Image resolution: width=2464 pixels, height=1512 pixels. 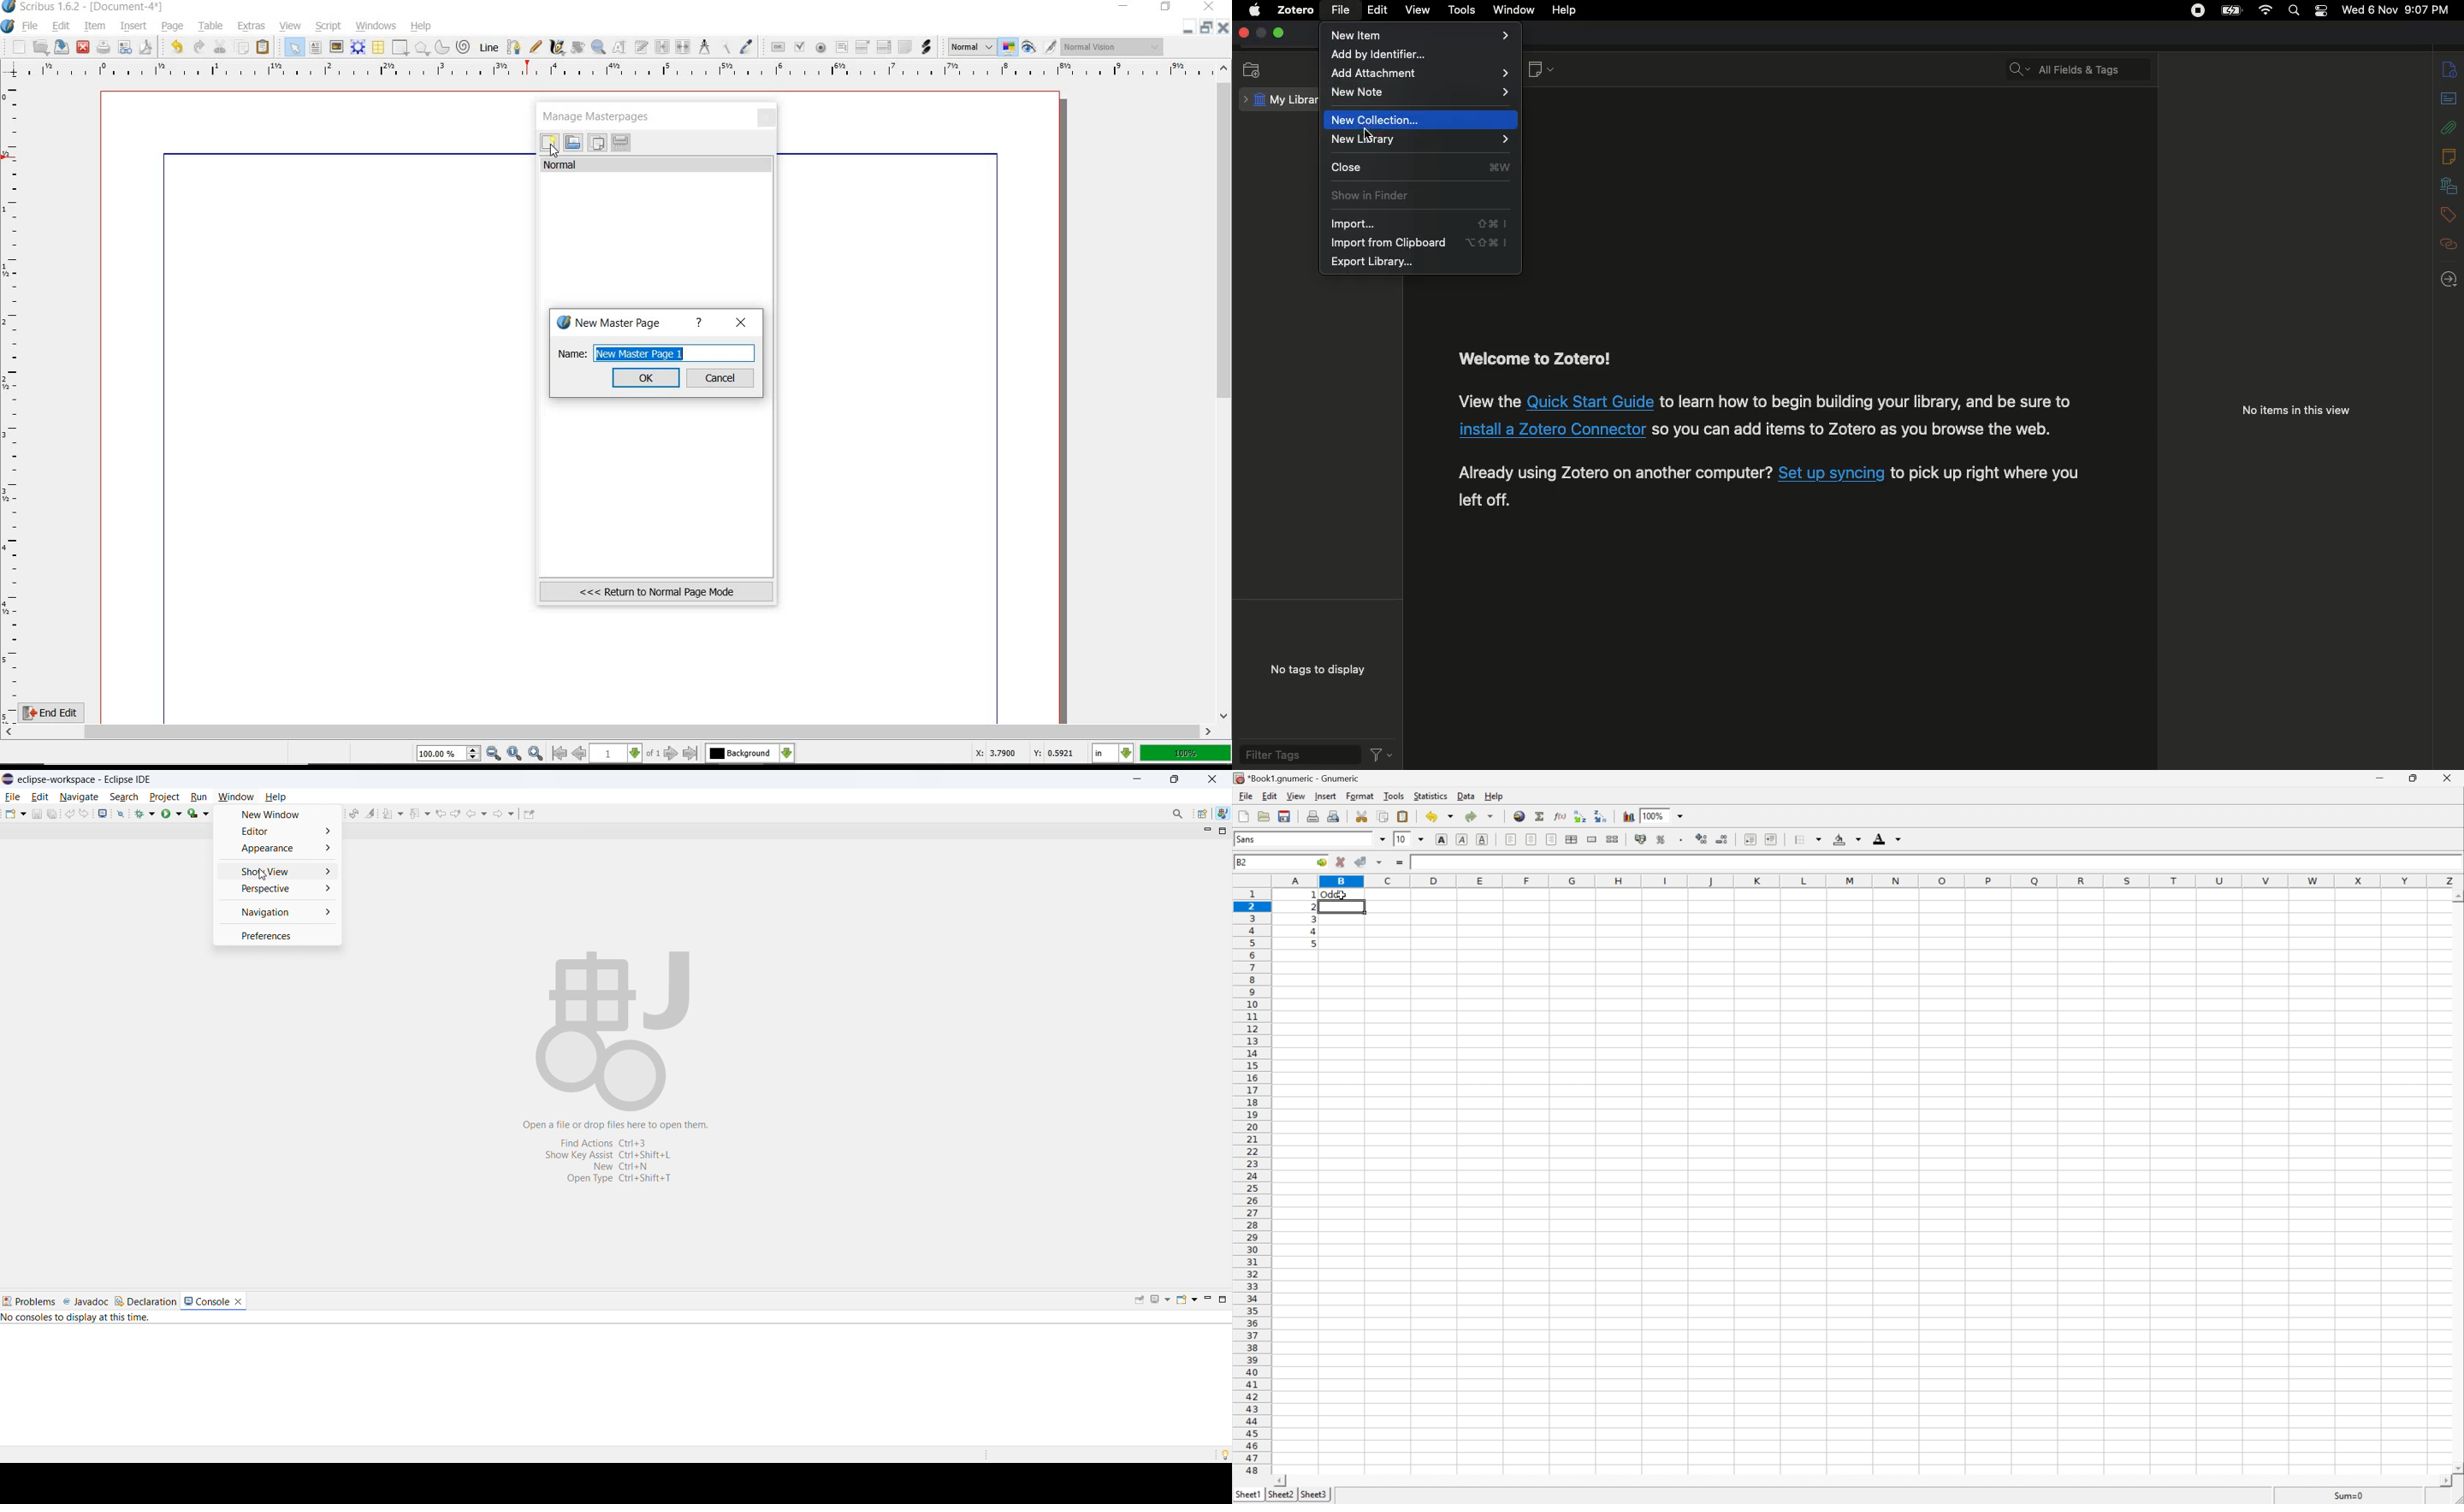 I want to click on Print current file, so click(x=1312, y=816).